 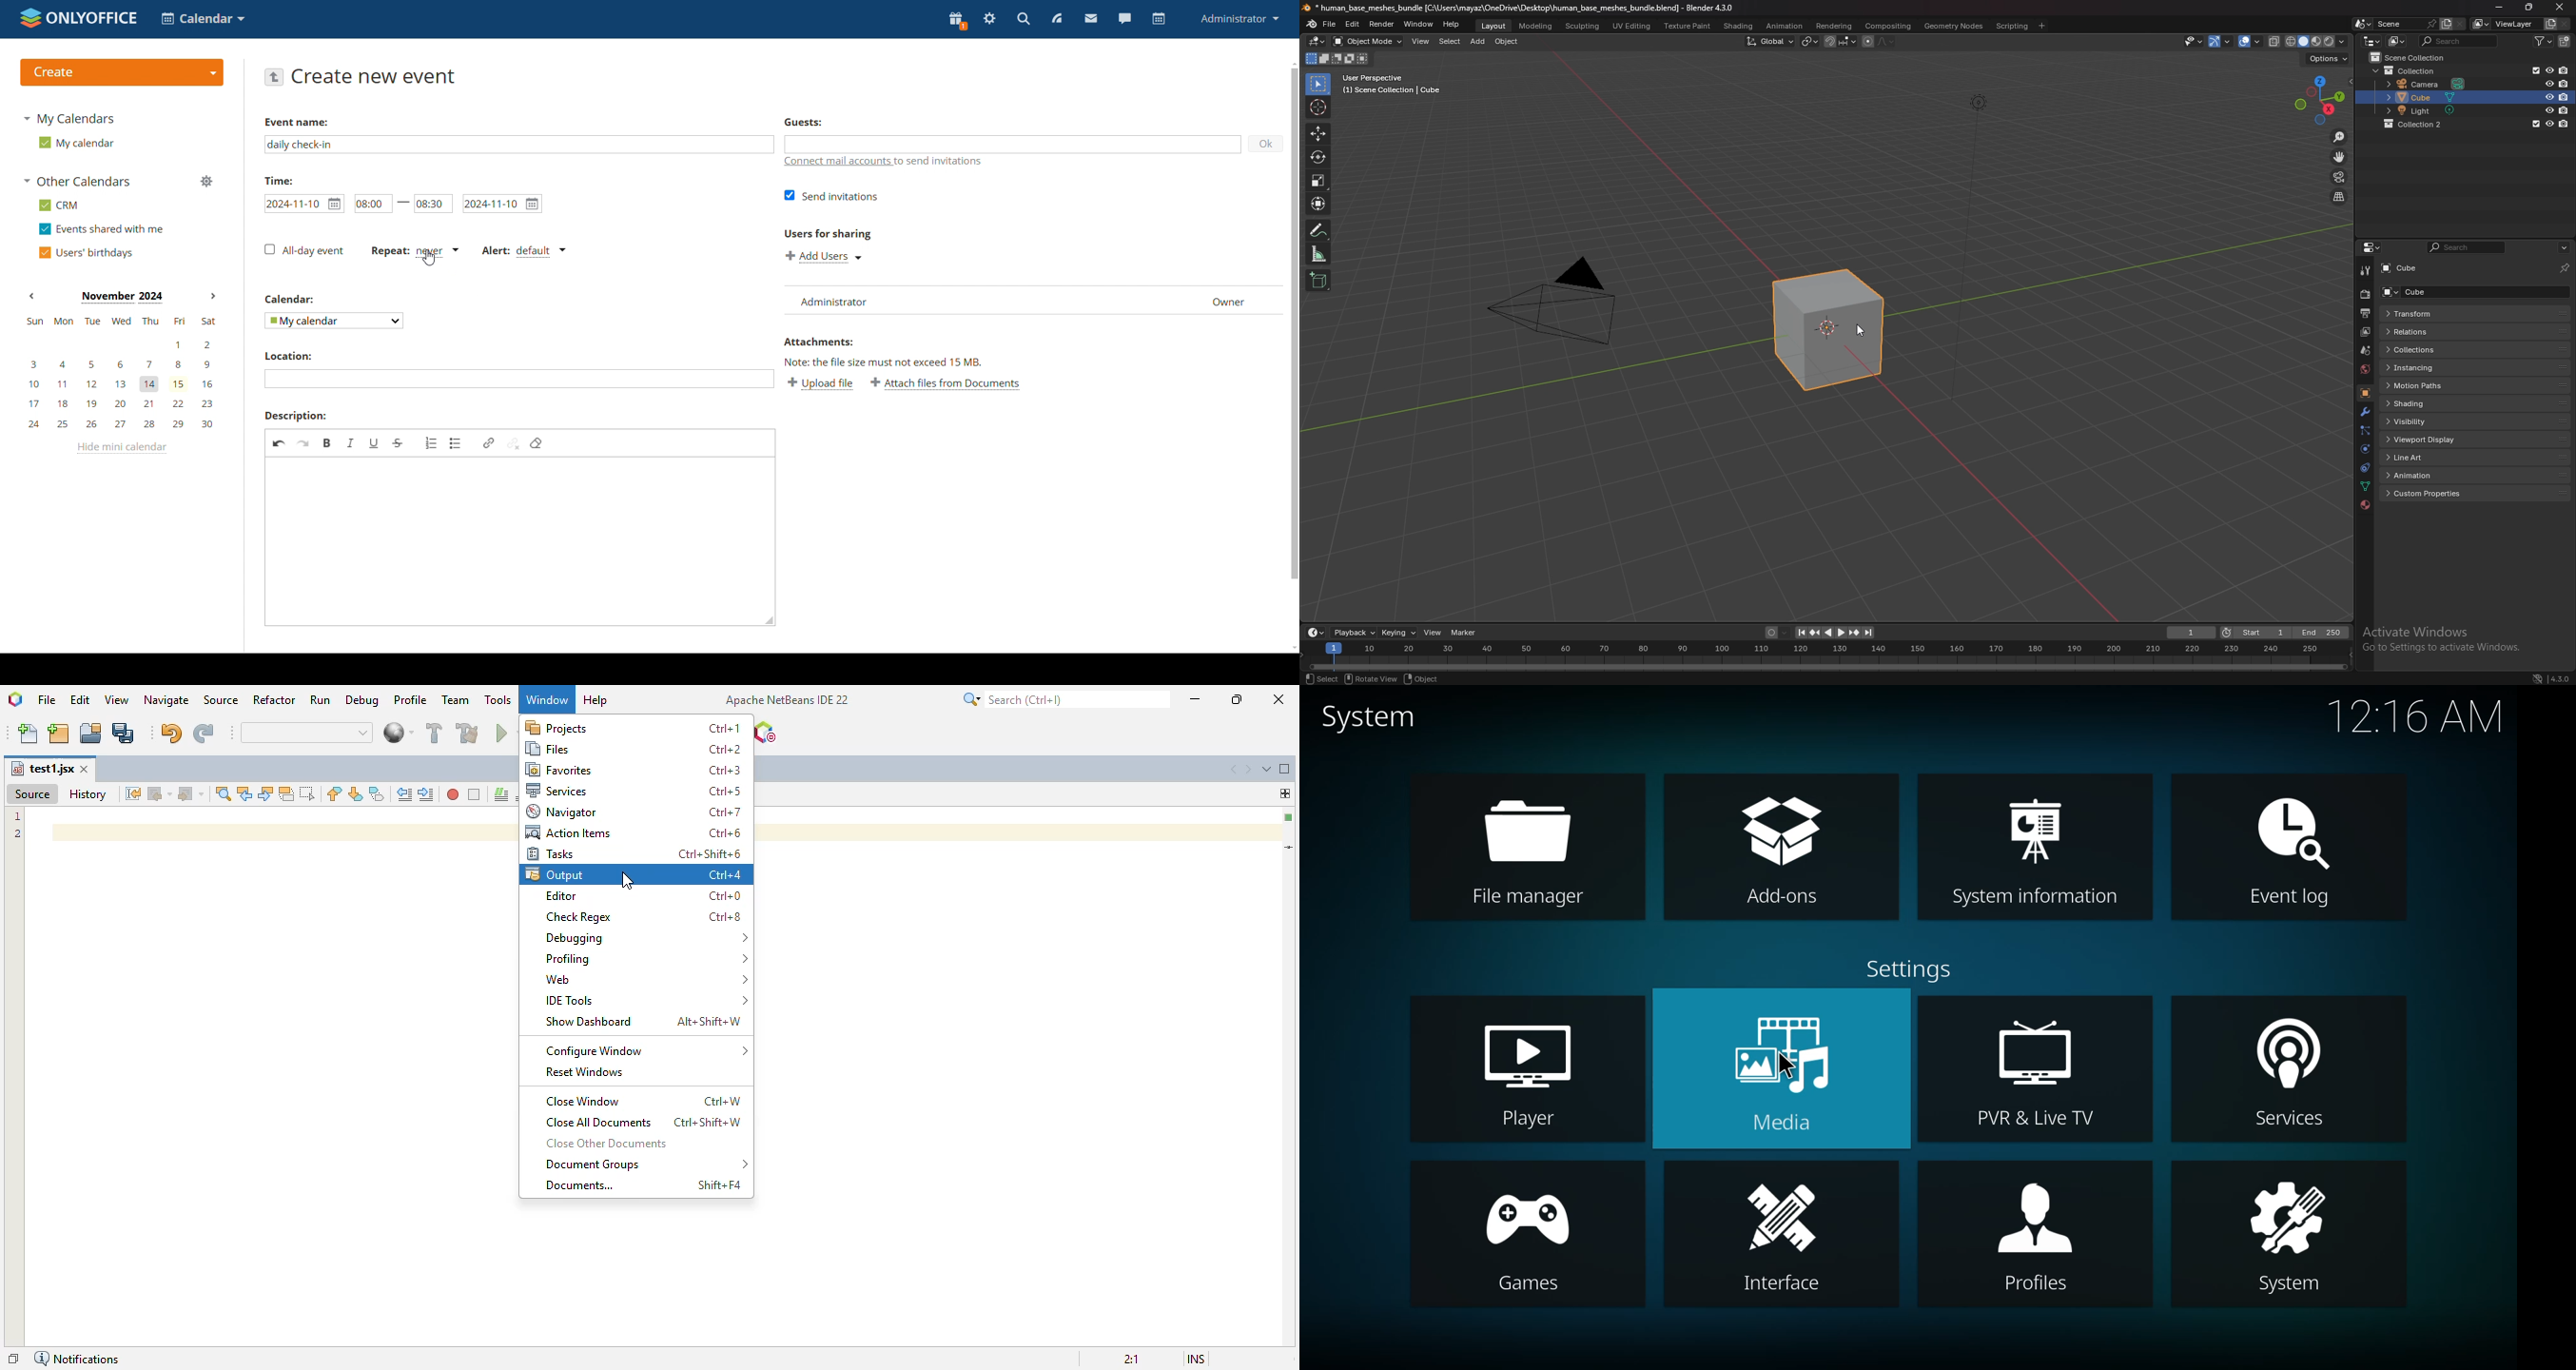 What do you see at coordinates (12, 1359) in the screenshot?
I see `restore window group` at bounding box center [12, 1359].